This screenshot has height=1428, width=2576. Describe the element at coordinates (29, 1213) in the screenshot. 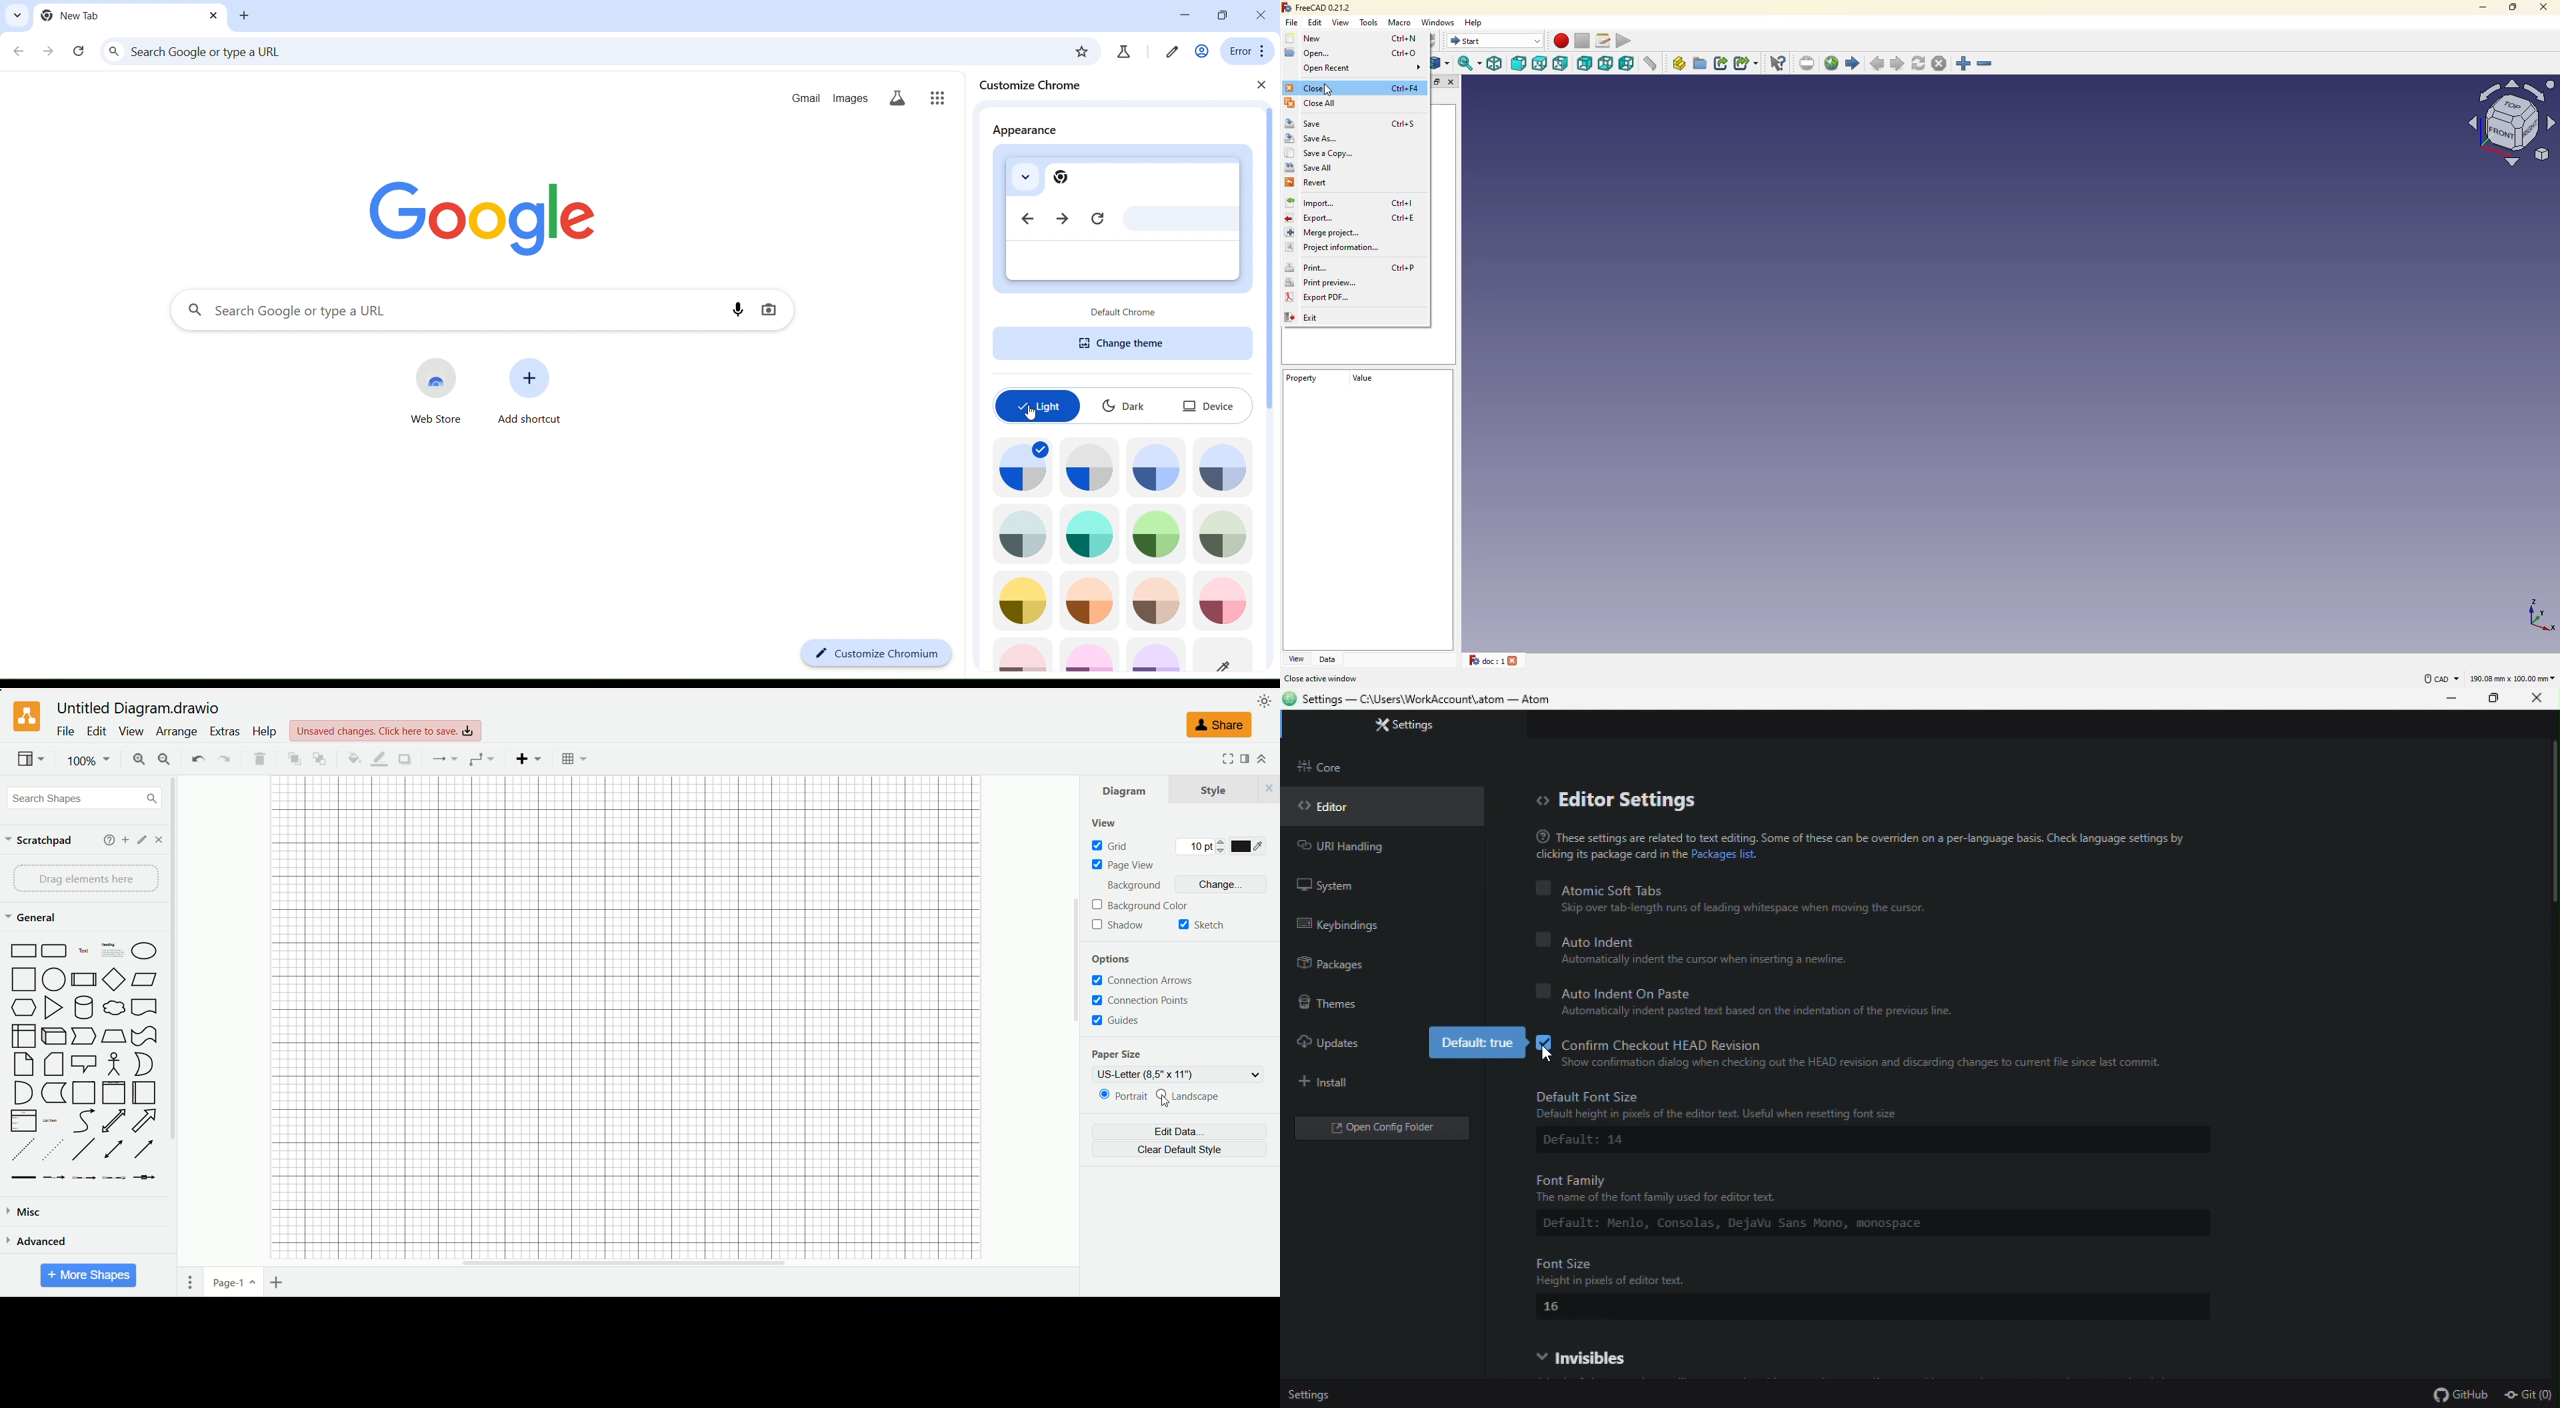

I see `misc` at that location.